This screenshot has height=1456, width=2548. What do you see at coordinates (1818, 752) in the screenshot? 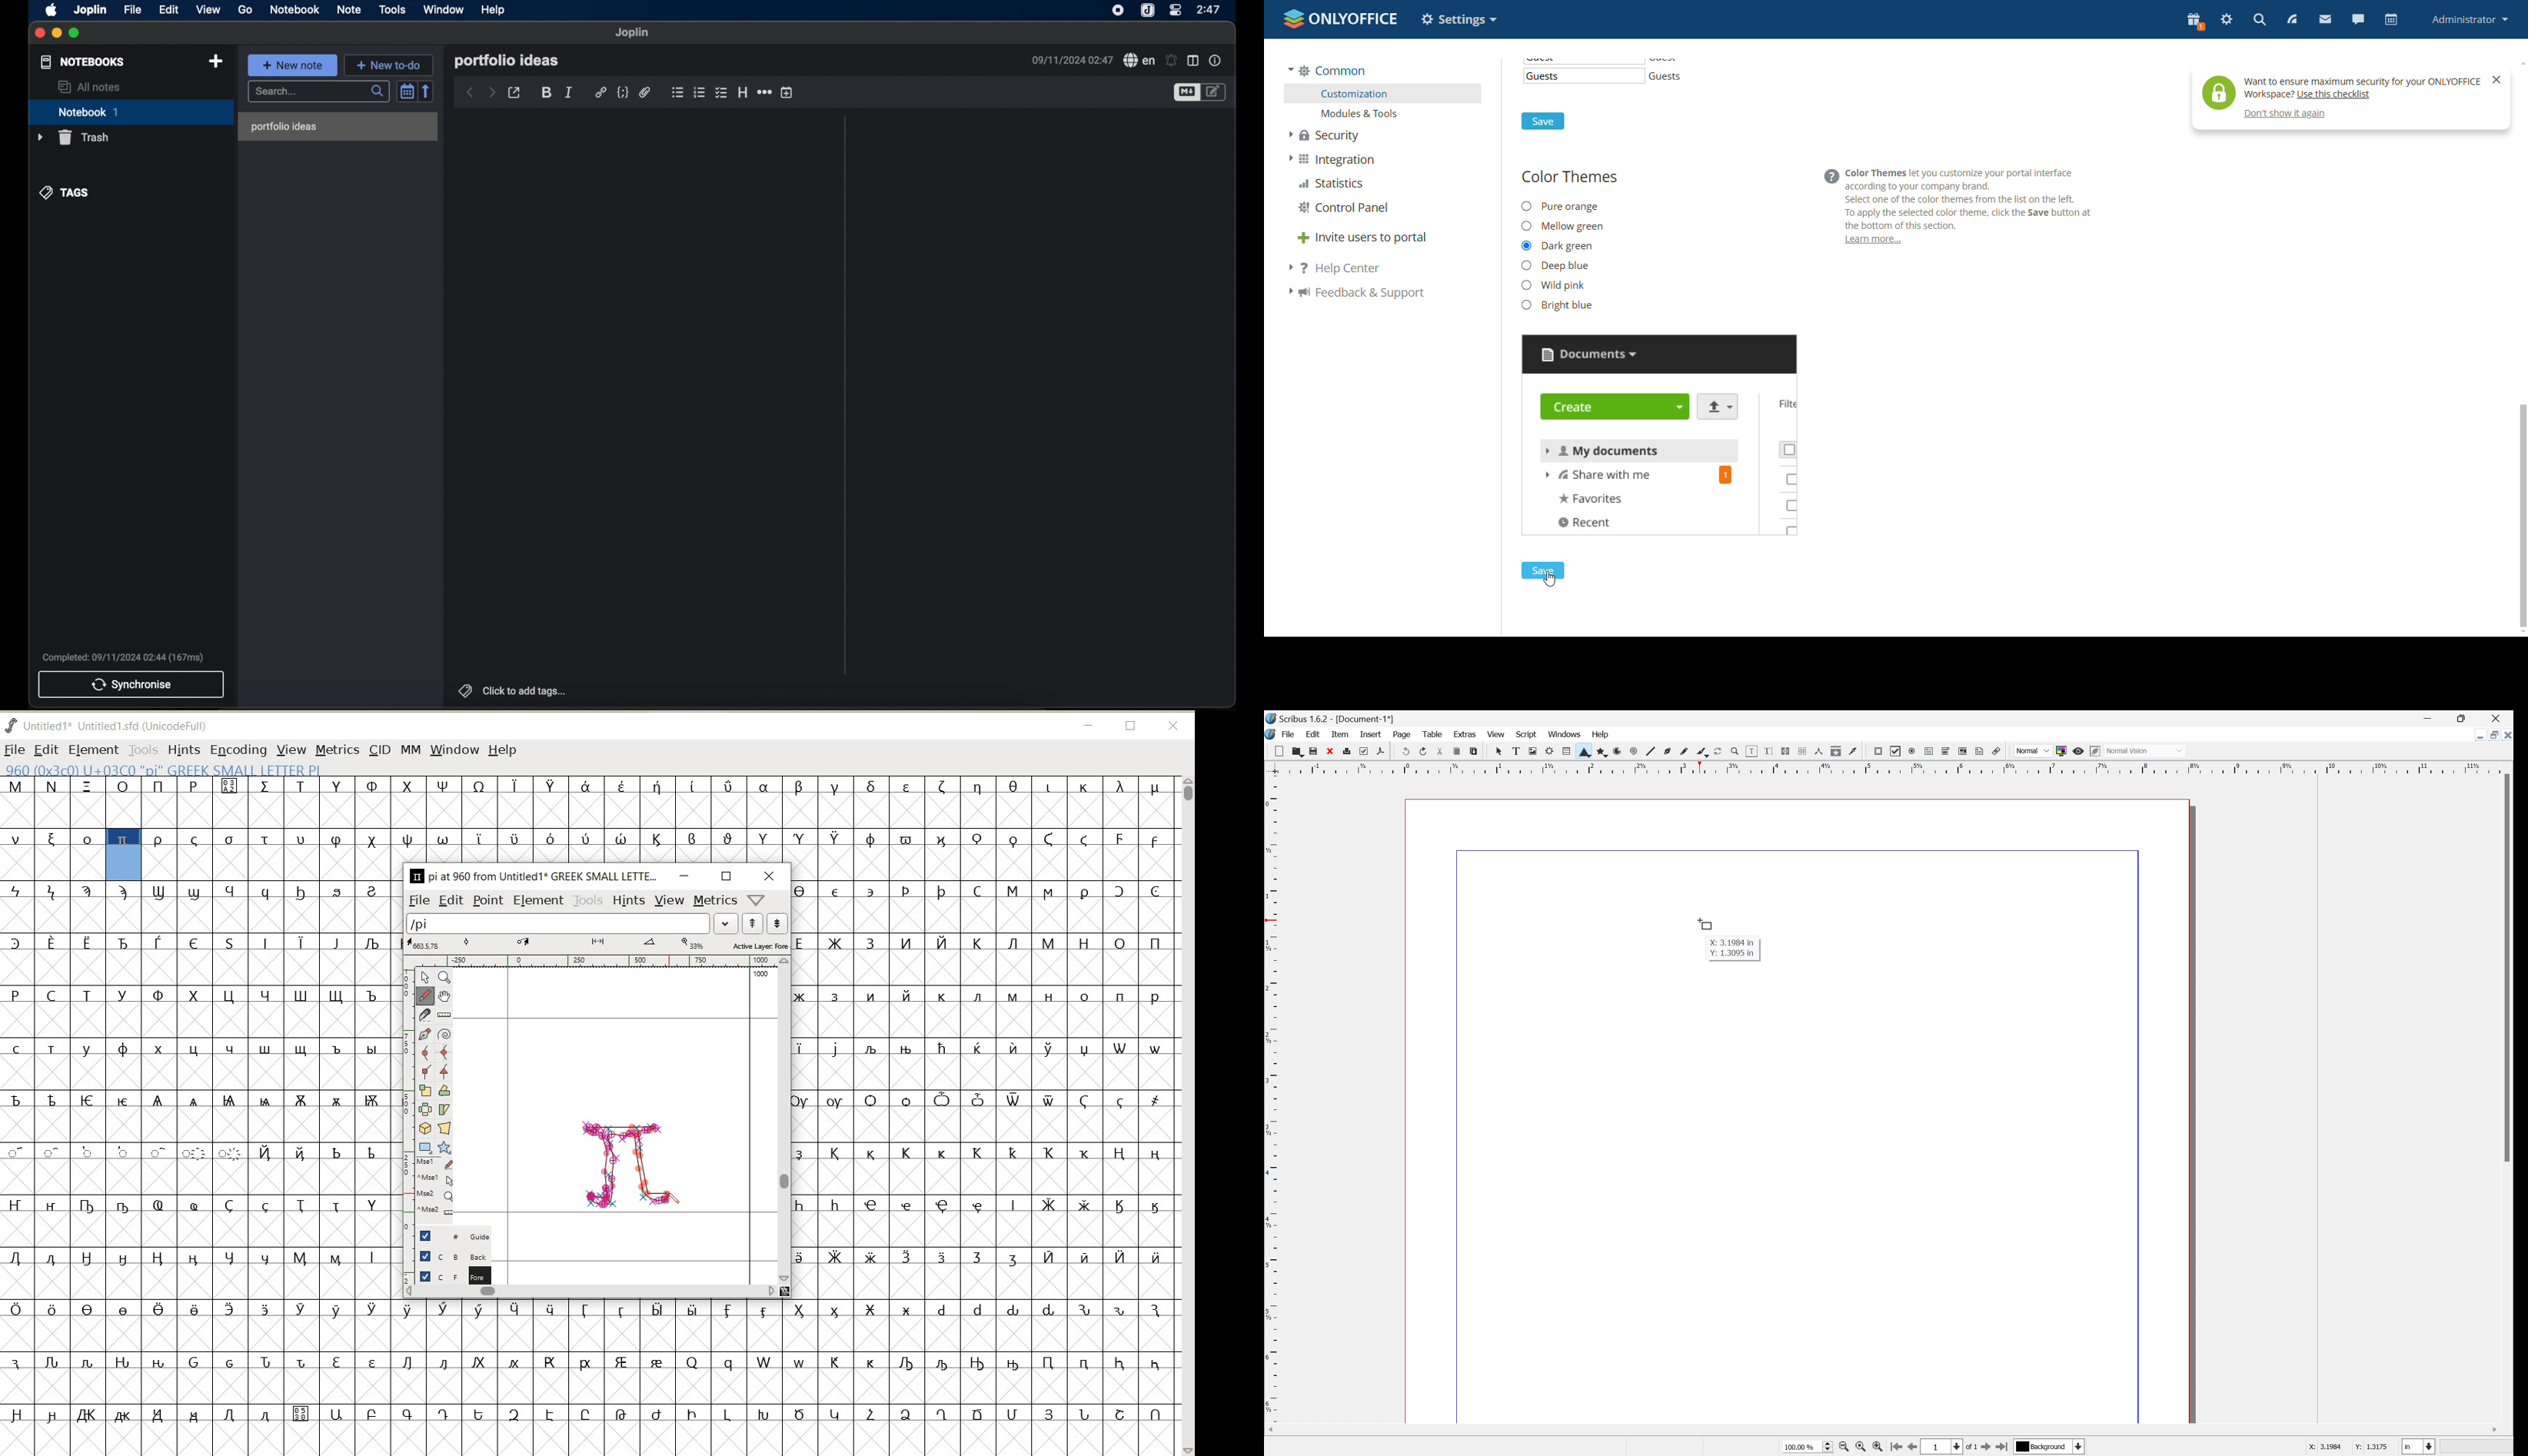
I see `Measurements` at bounding box center [1818, 752].